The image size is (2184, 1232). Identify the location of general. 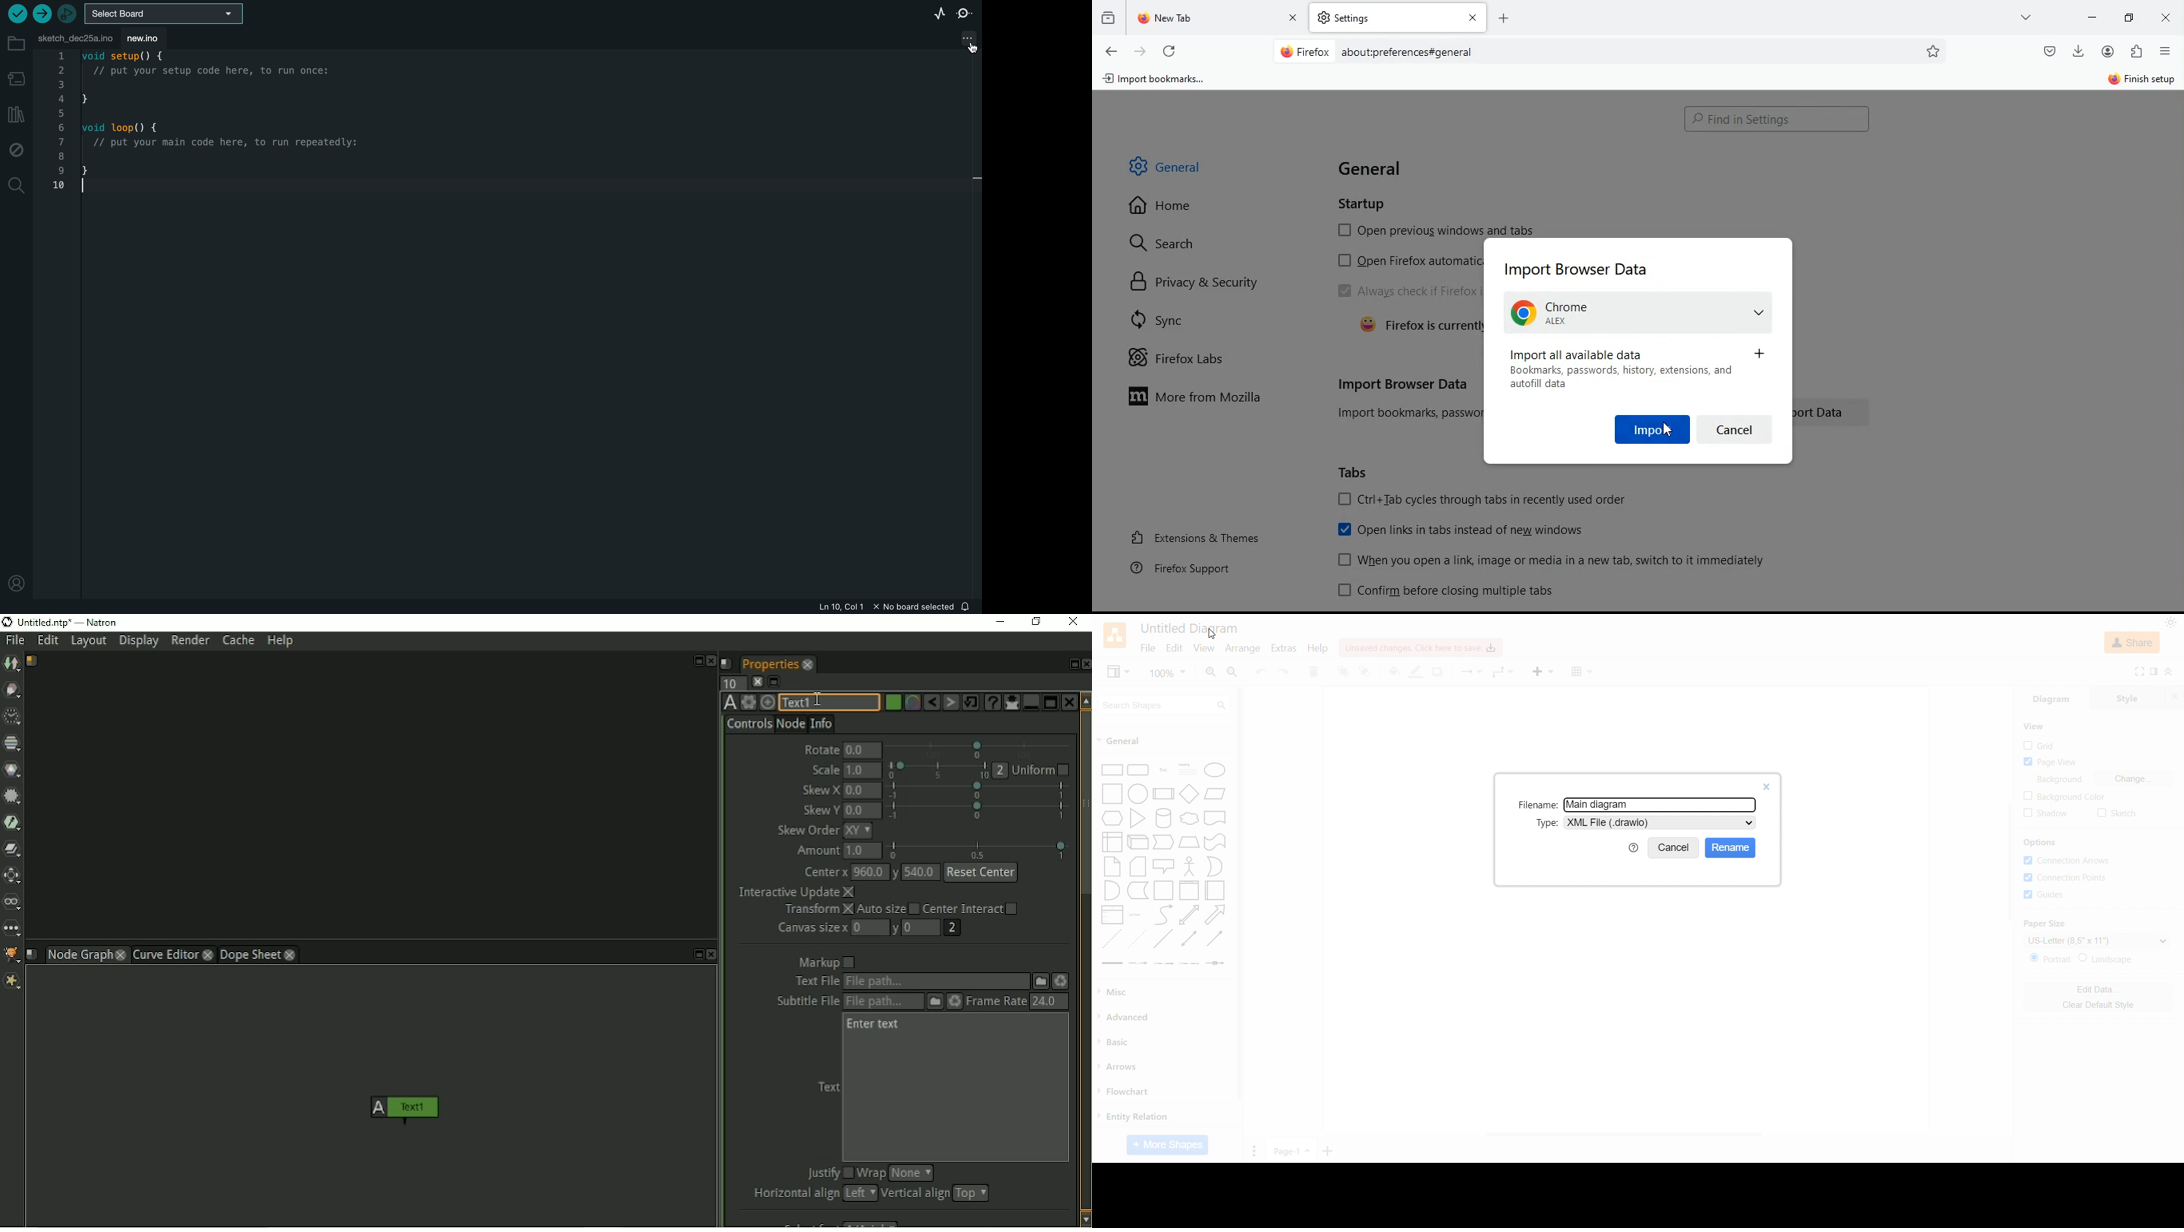
(1376, 169).